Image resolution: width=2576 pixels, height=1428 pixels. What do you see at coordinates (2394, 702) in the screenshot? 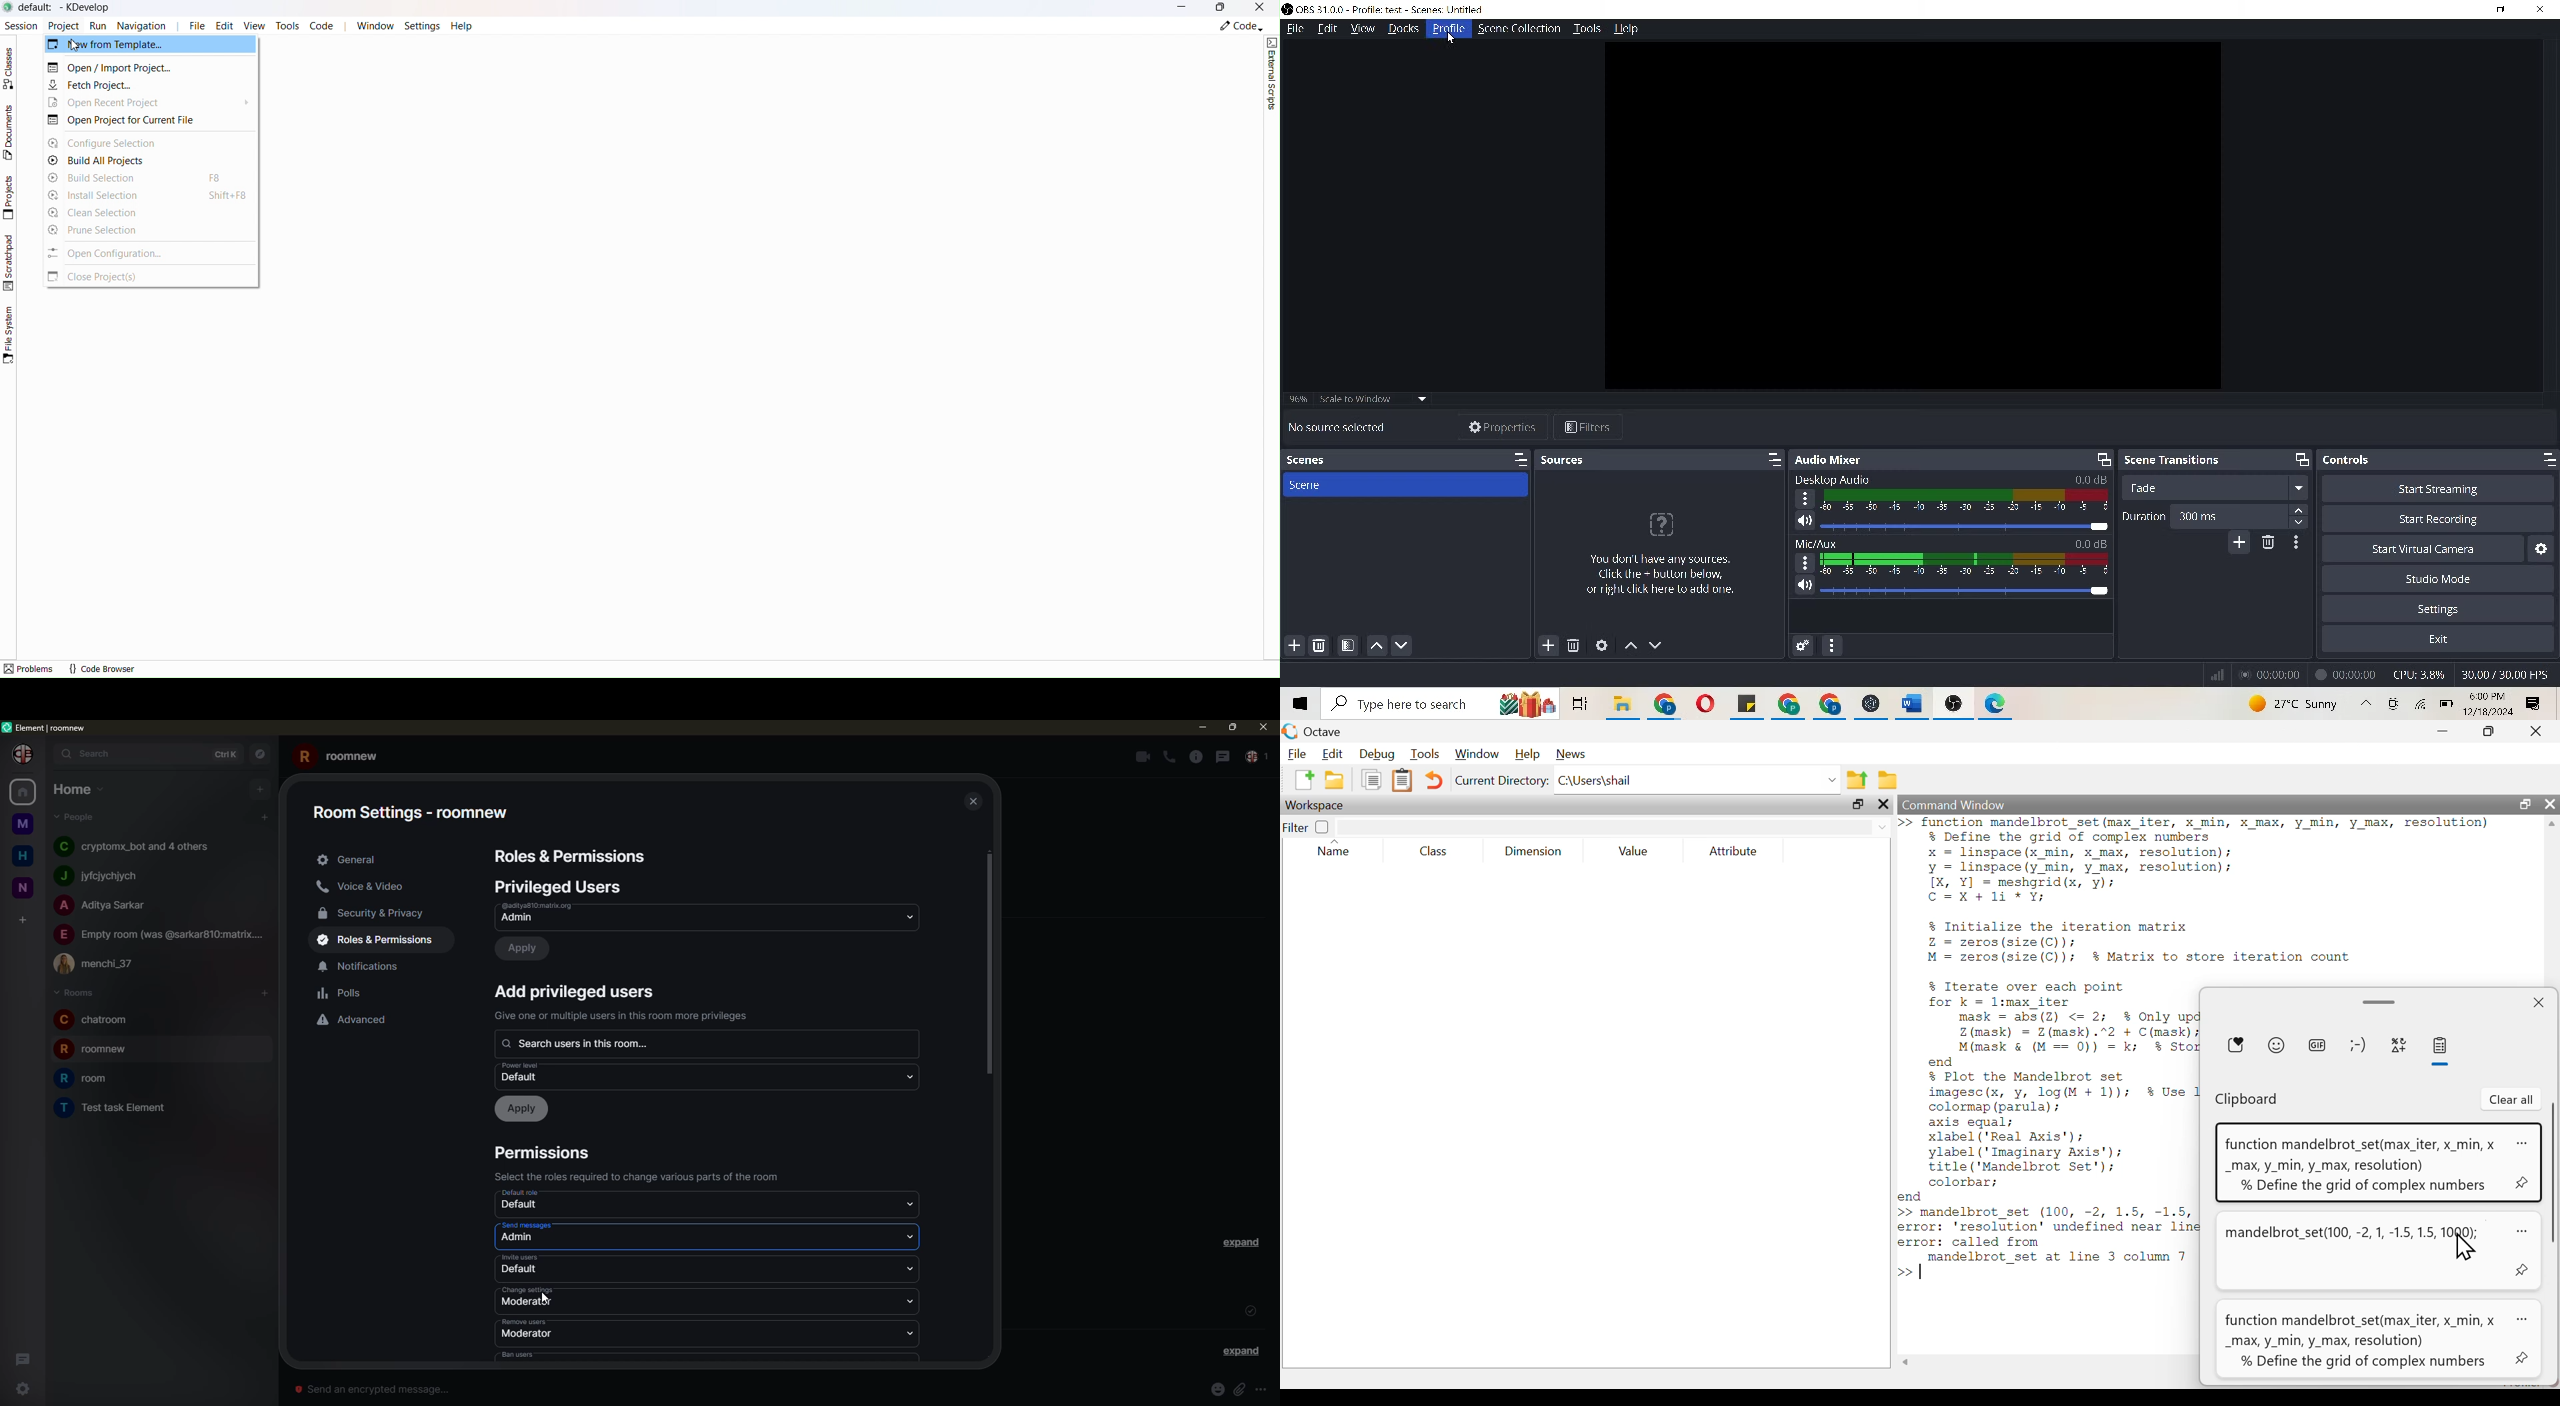
I see `icon` at bounding box center [2394, 702].